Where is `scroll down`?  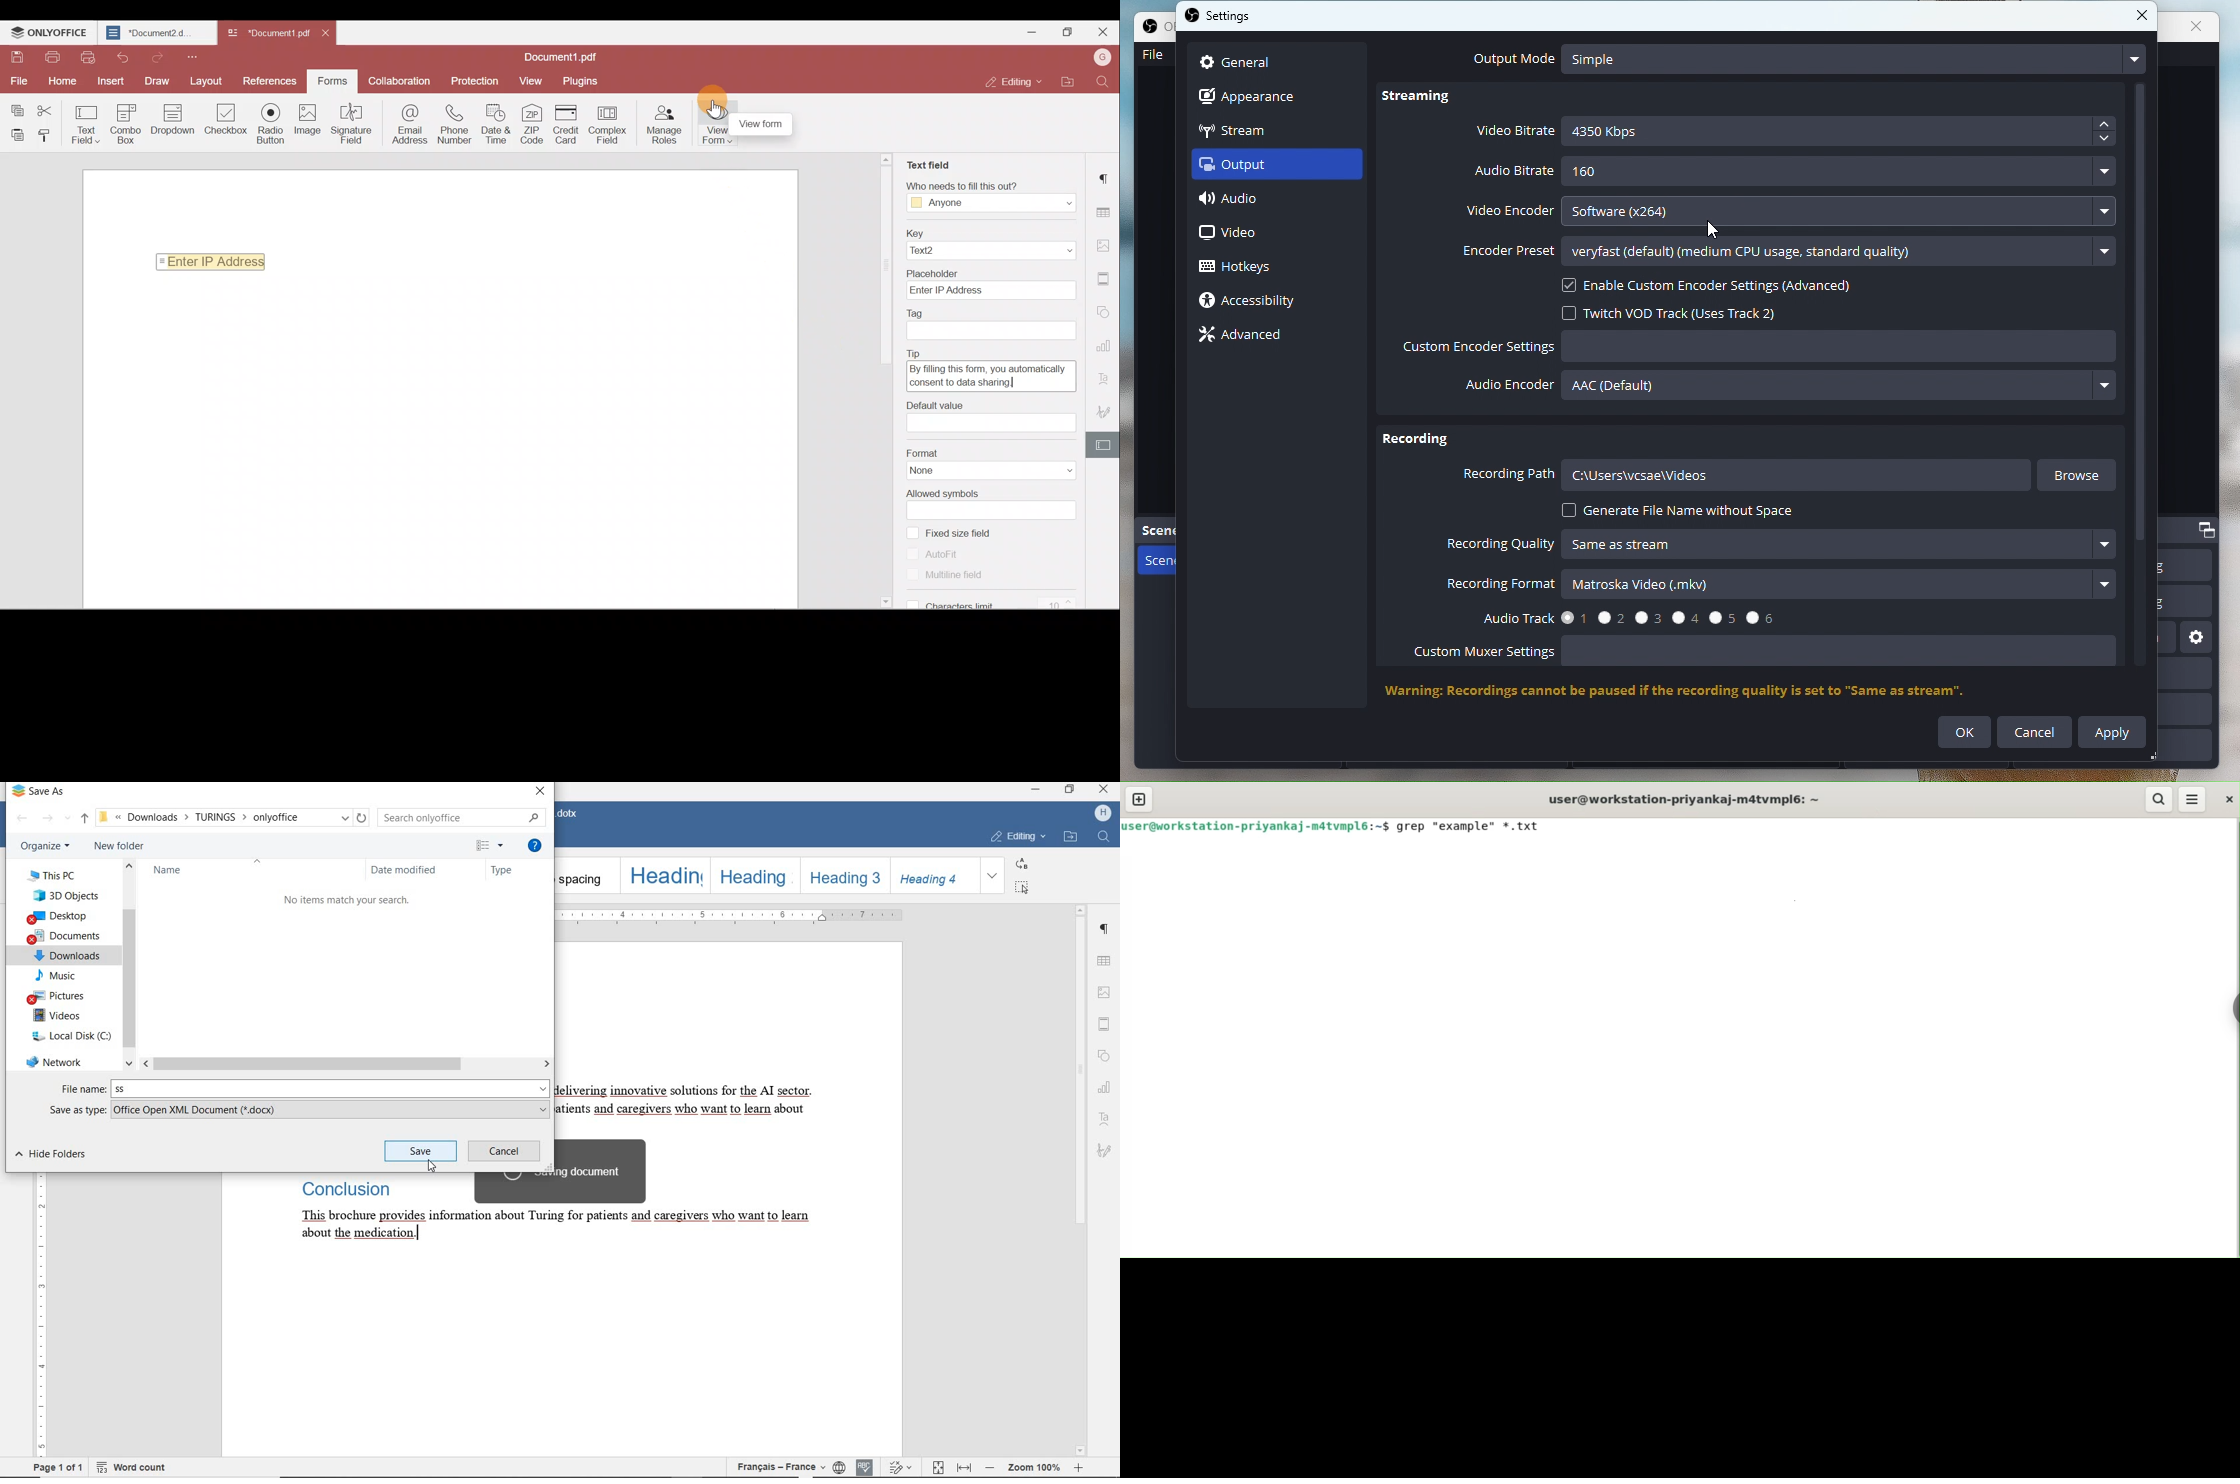 scroll down is located at coordinates (129, 1065).